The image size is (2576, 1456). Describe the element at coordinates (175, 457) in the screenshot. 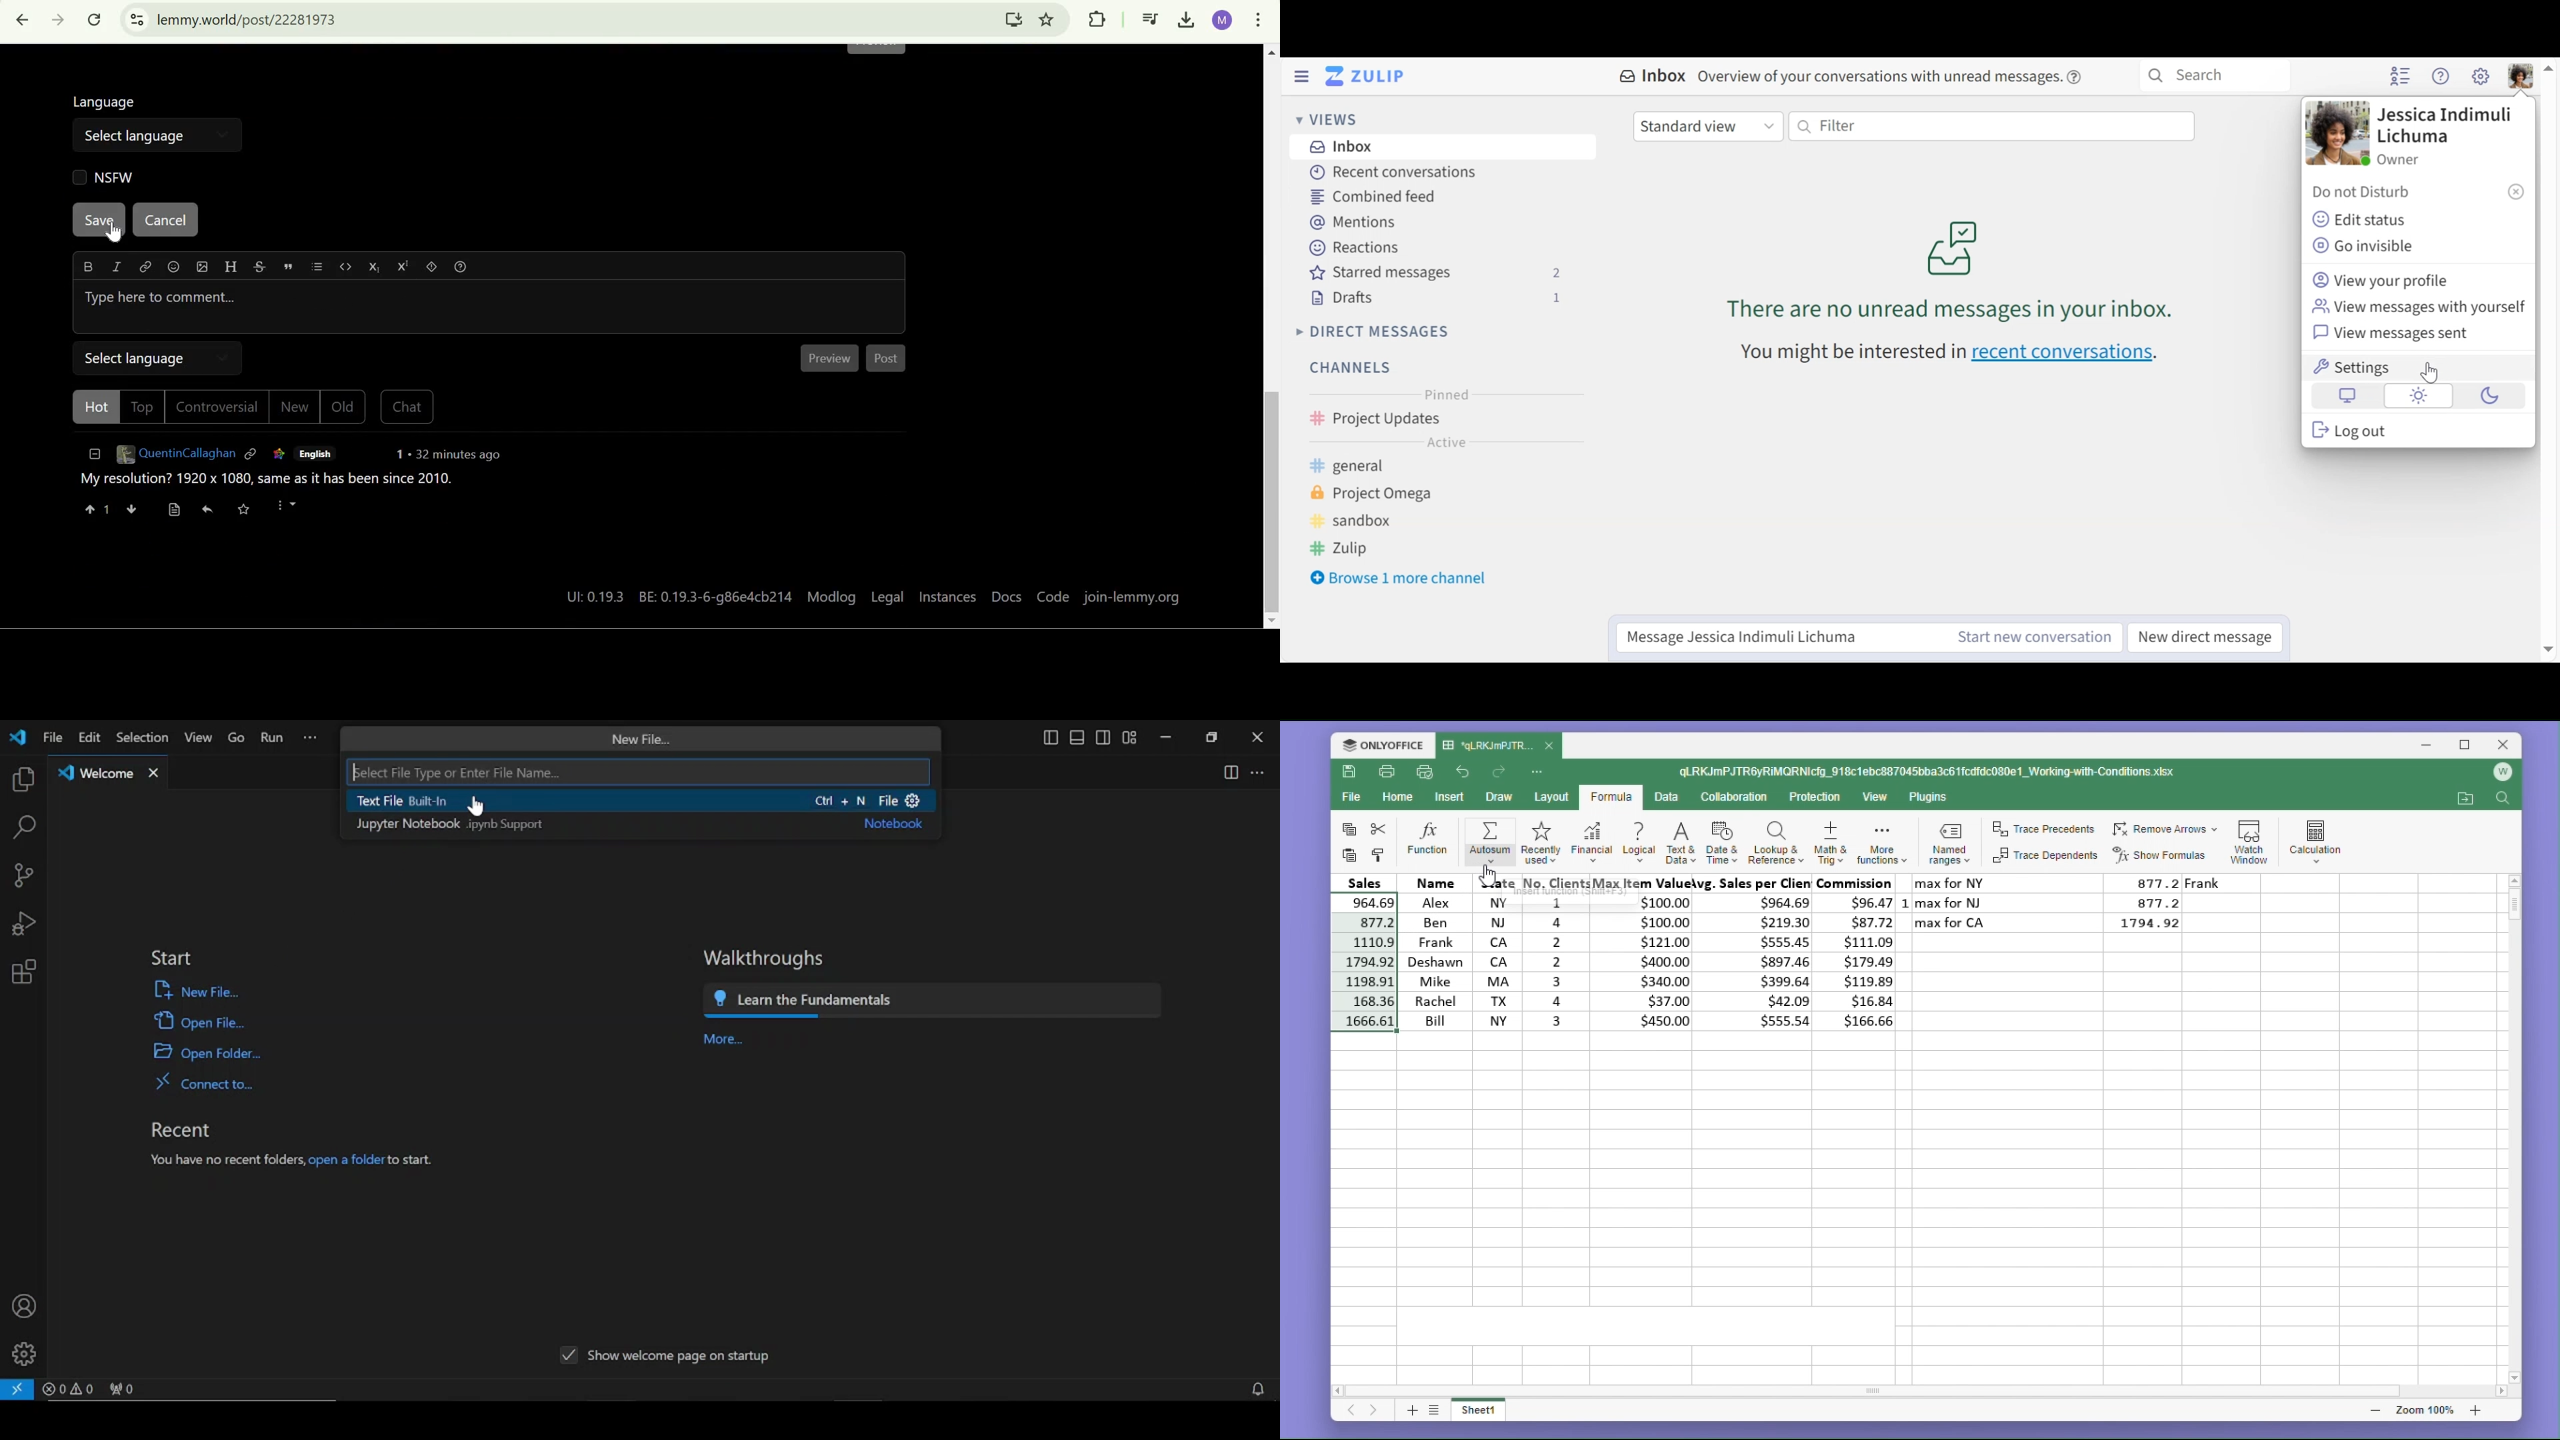

I see `QuentinCallaghan` at that location.